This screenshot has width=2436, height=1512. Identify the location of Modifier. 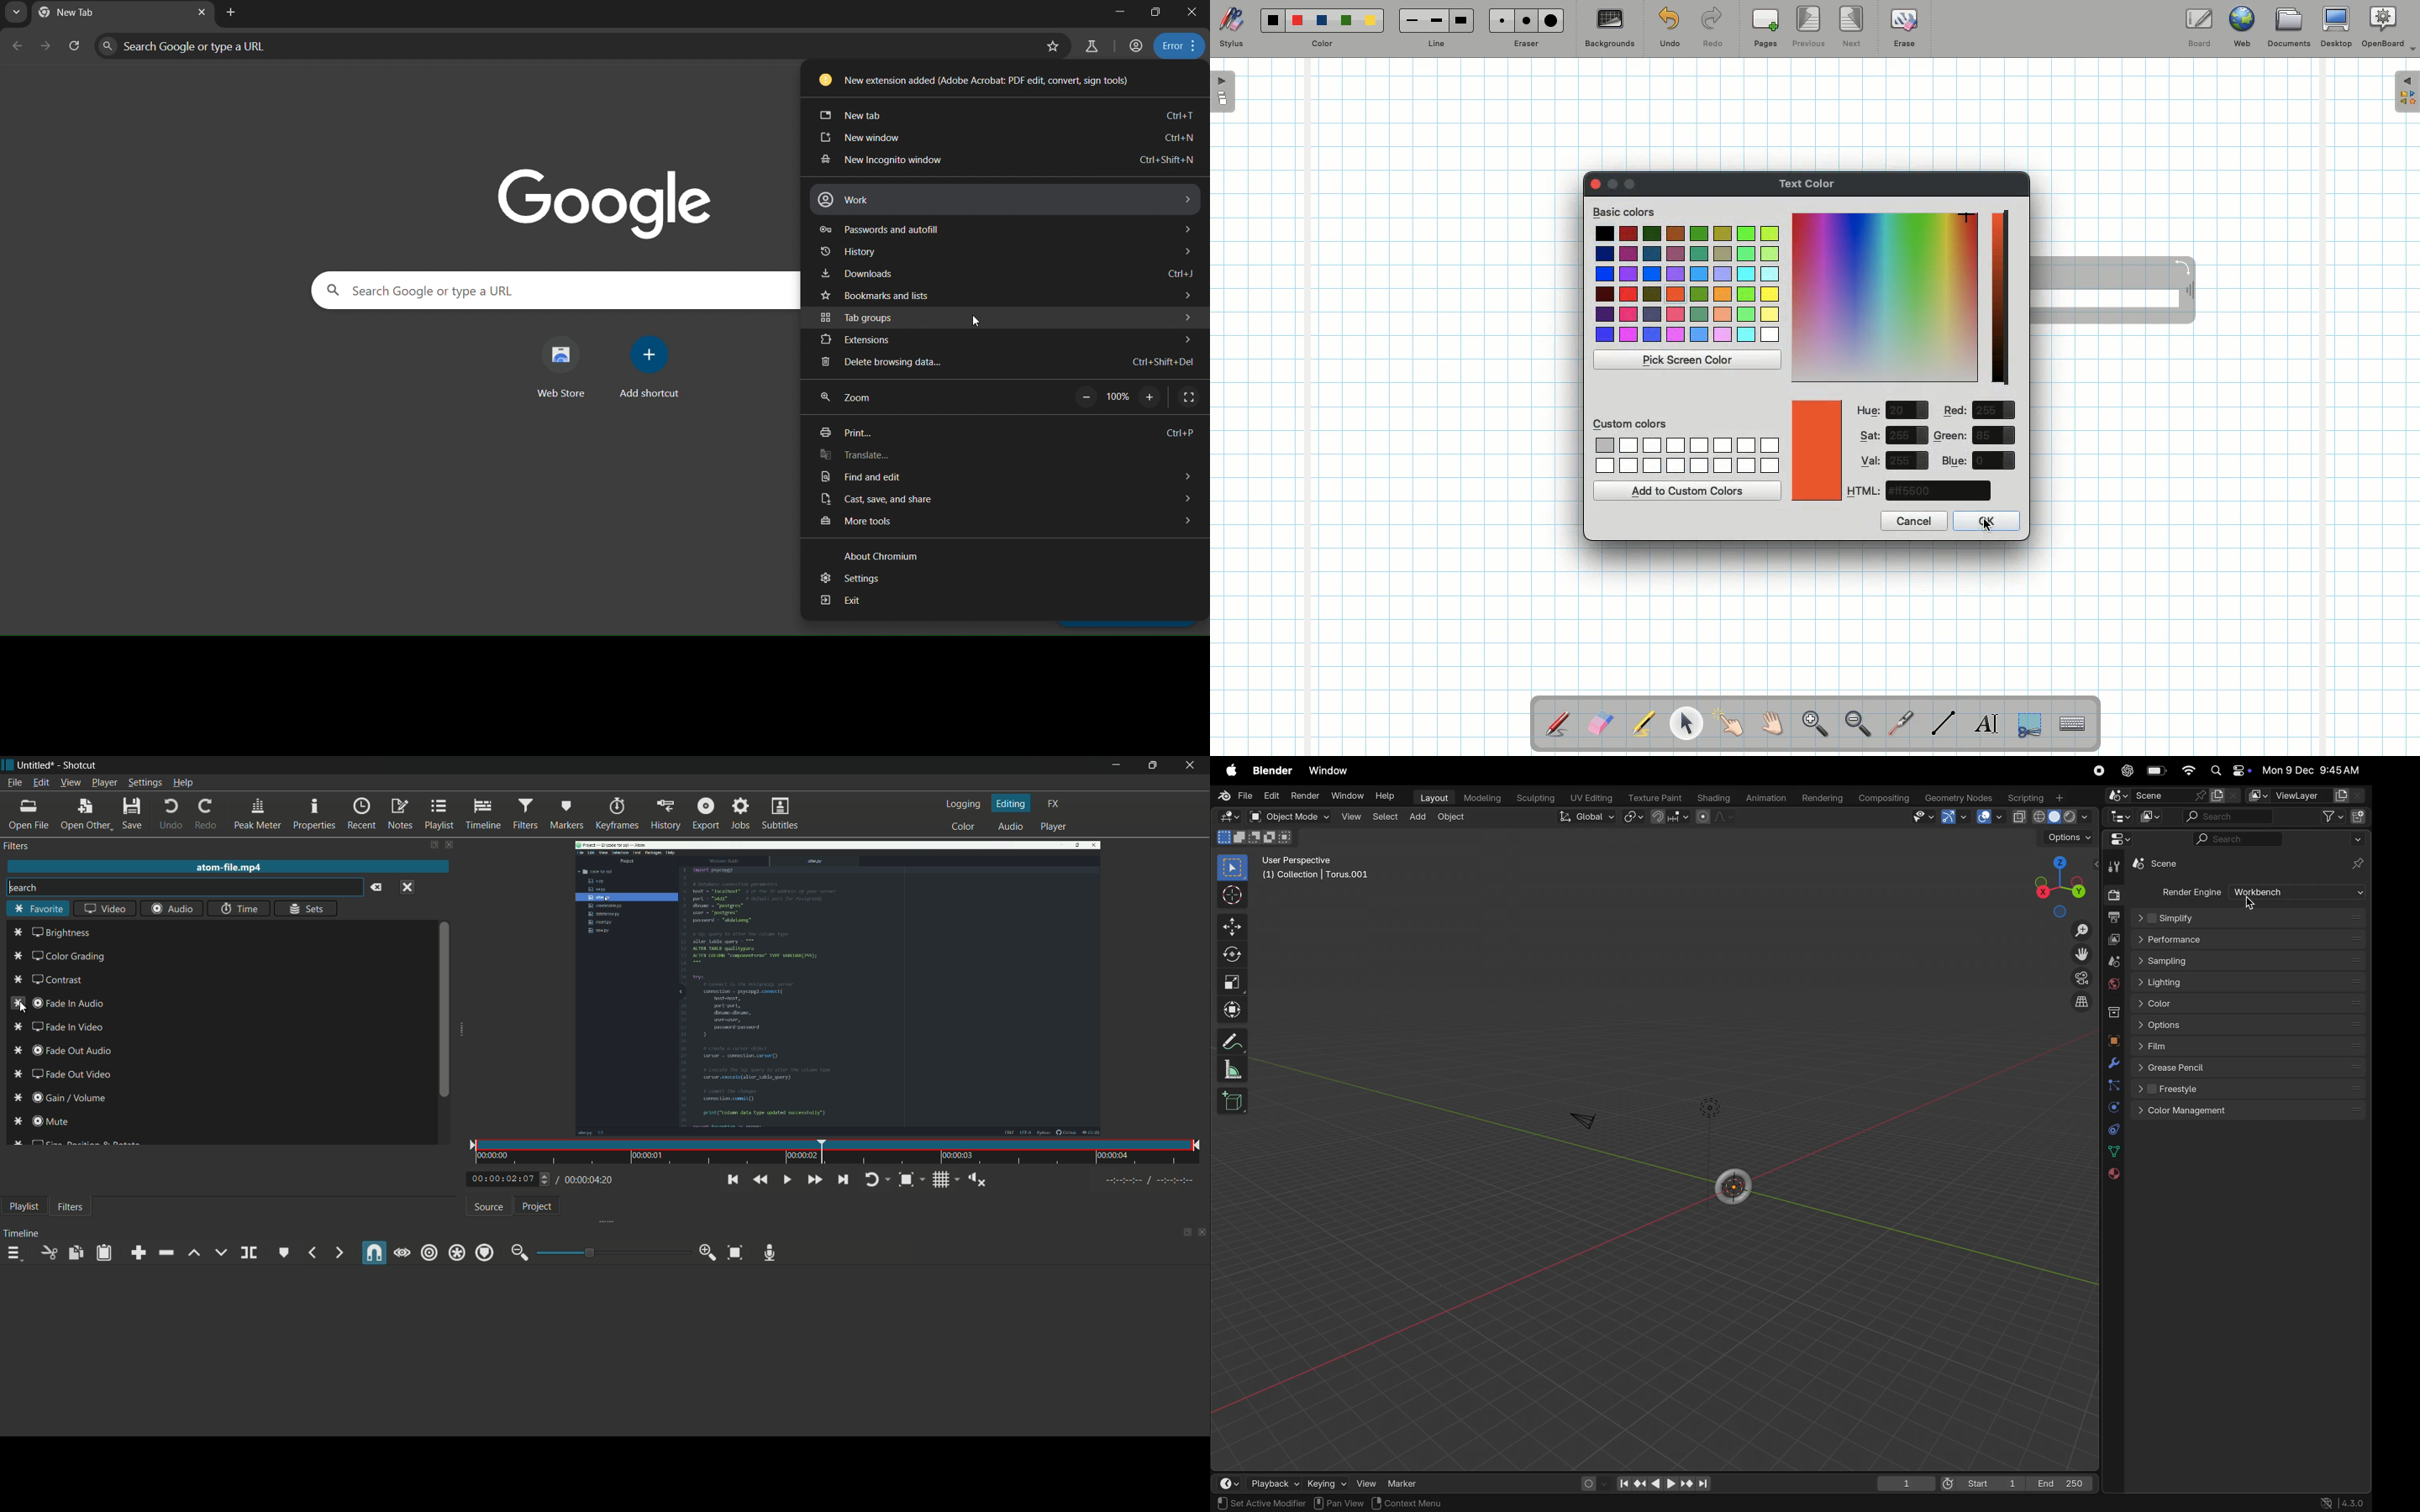
(1290, 1504).